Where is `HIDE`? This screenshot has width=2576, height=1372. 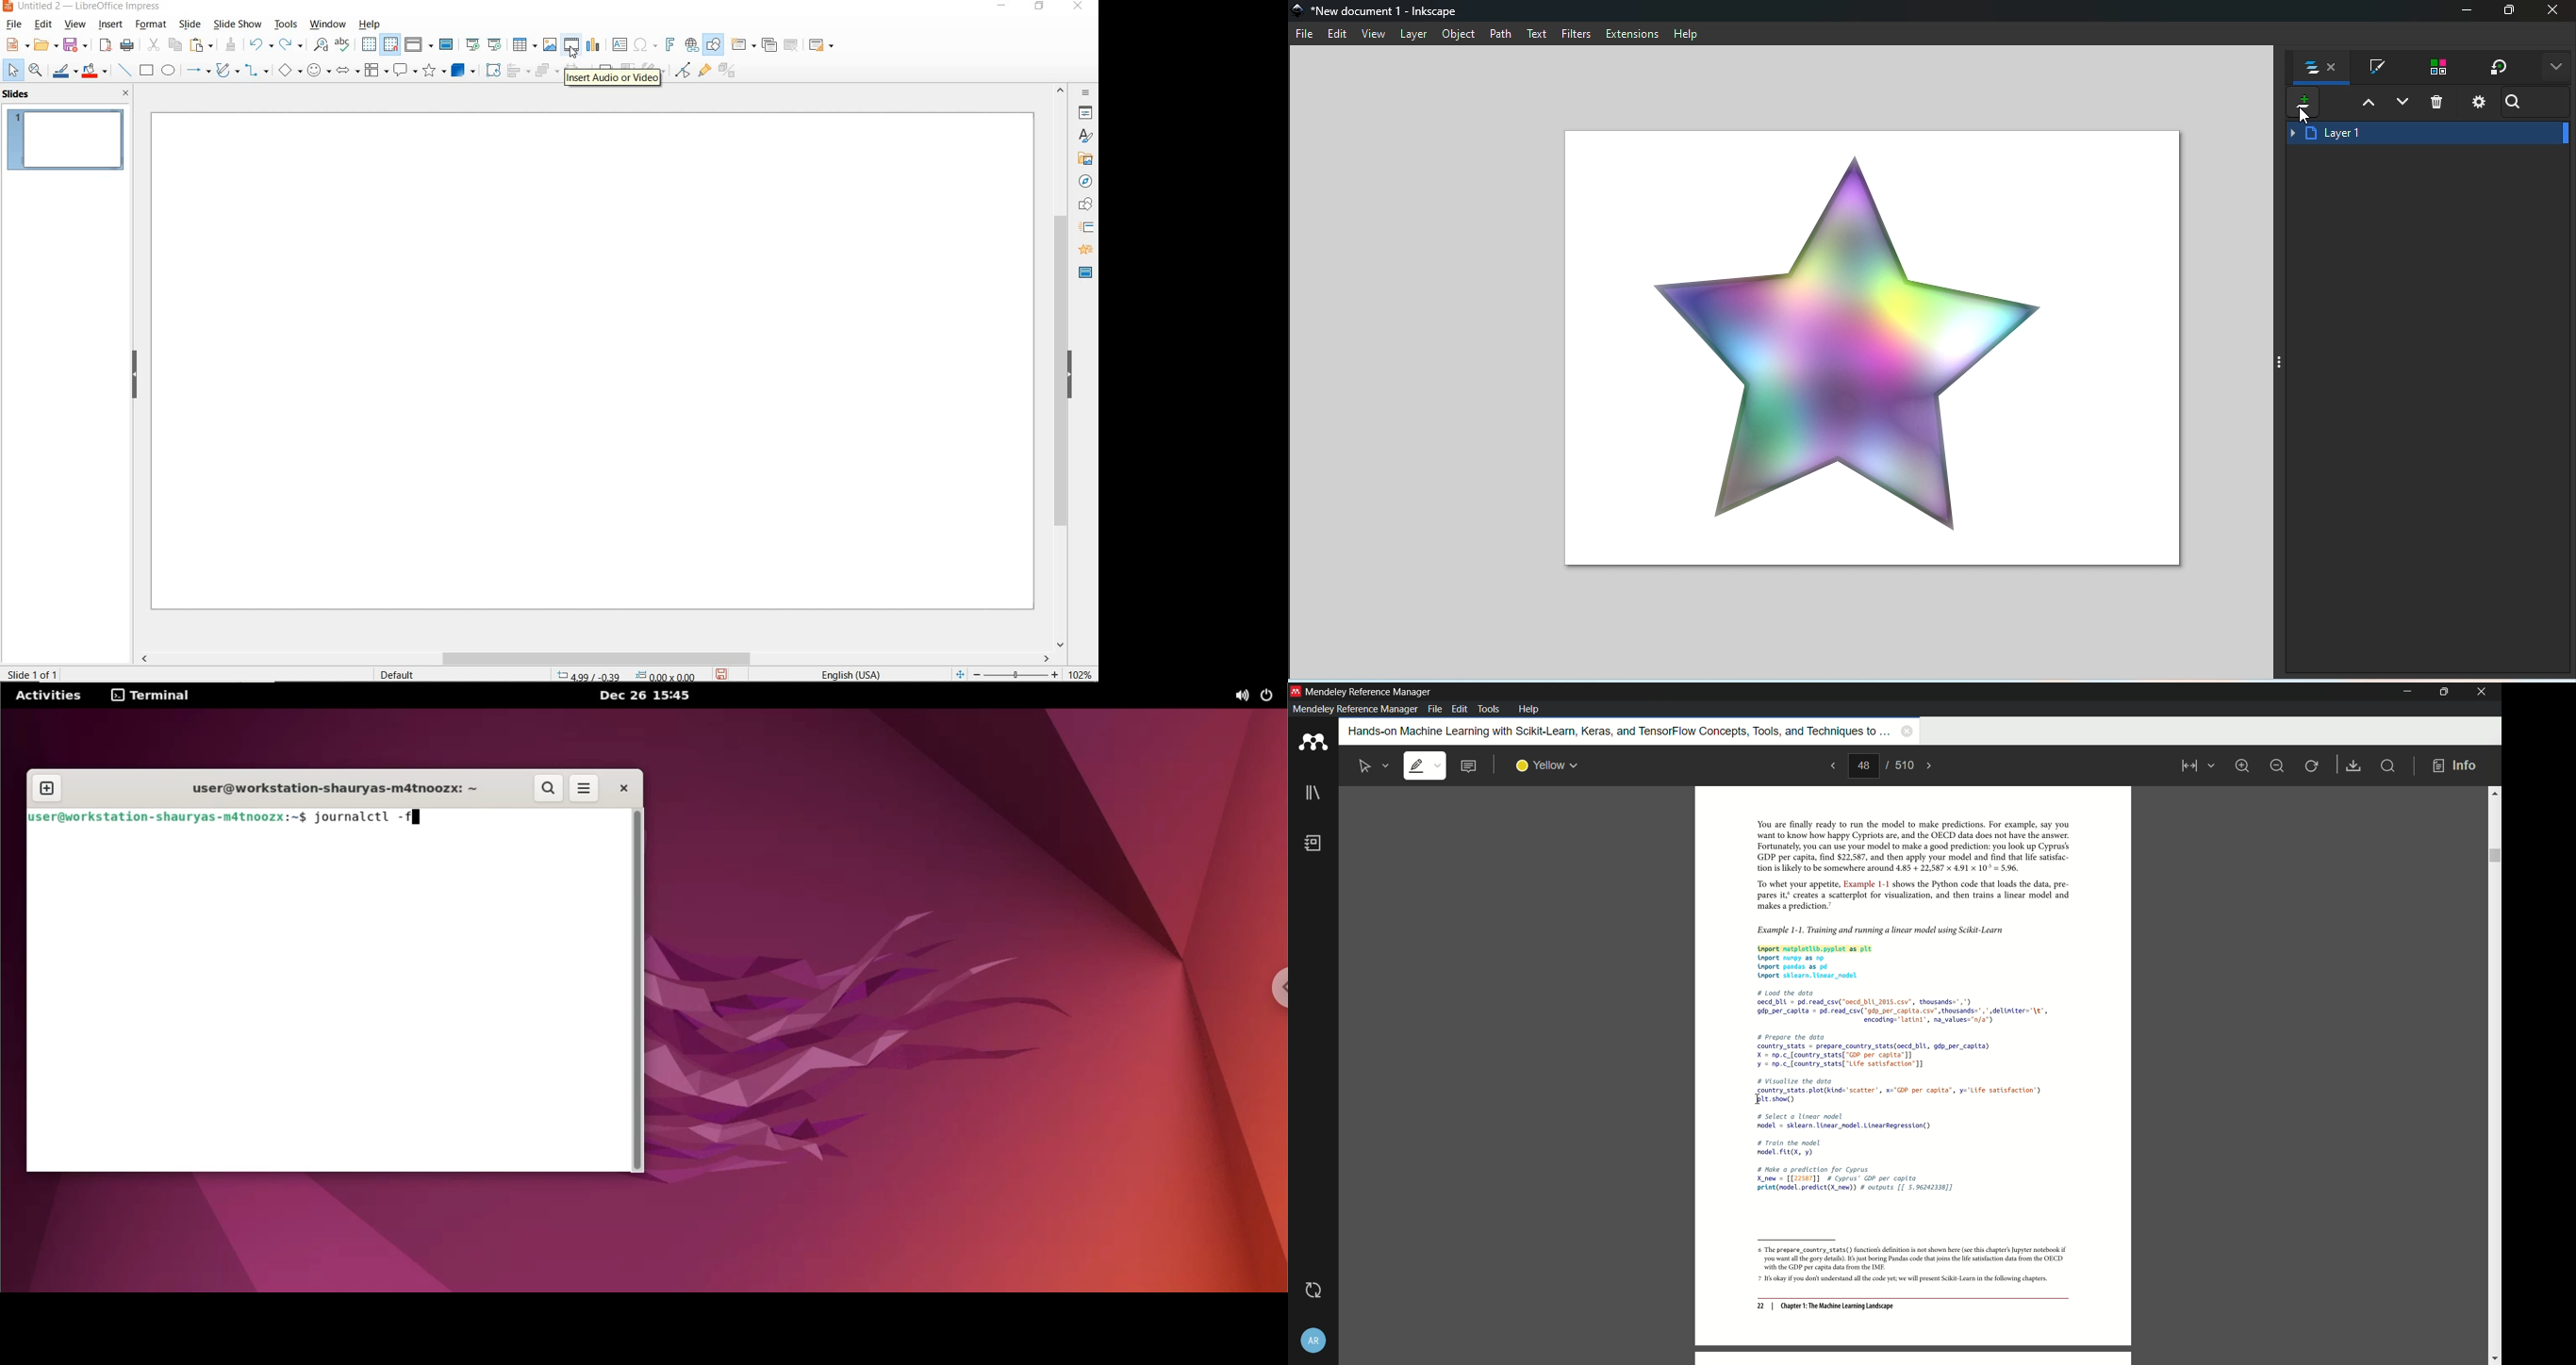
HIDE is located at coordinates (1076, 376).